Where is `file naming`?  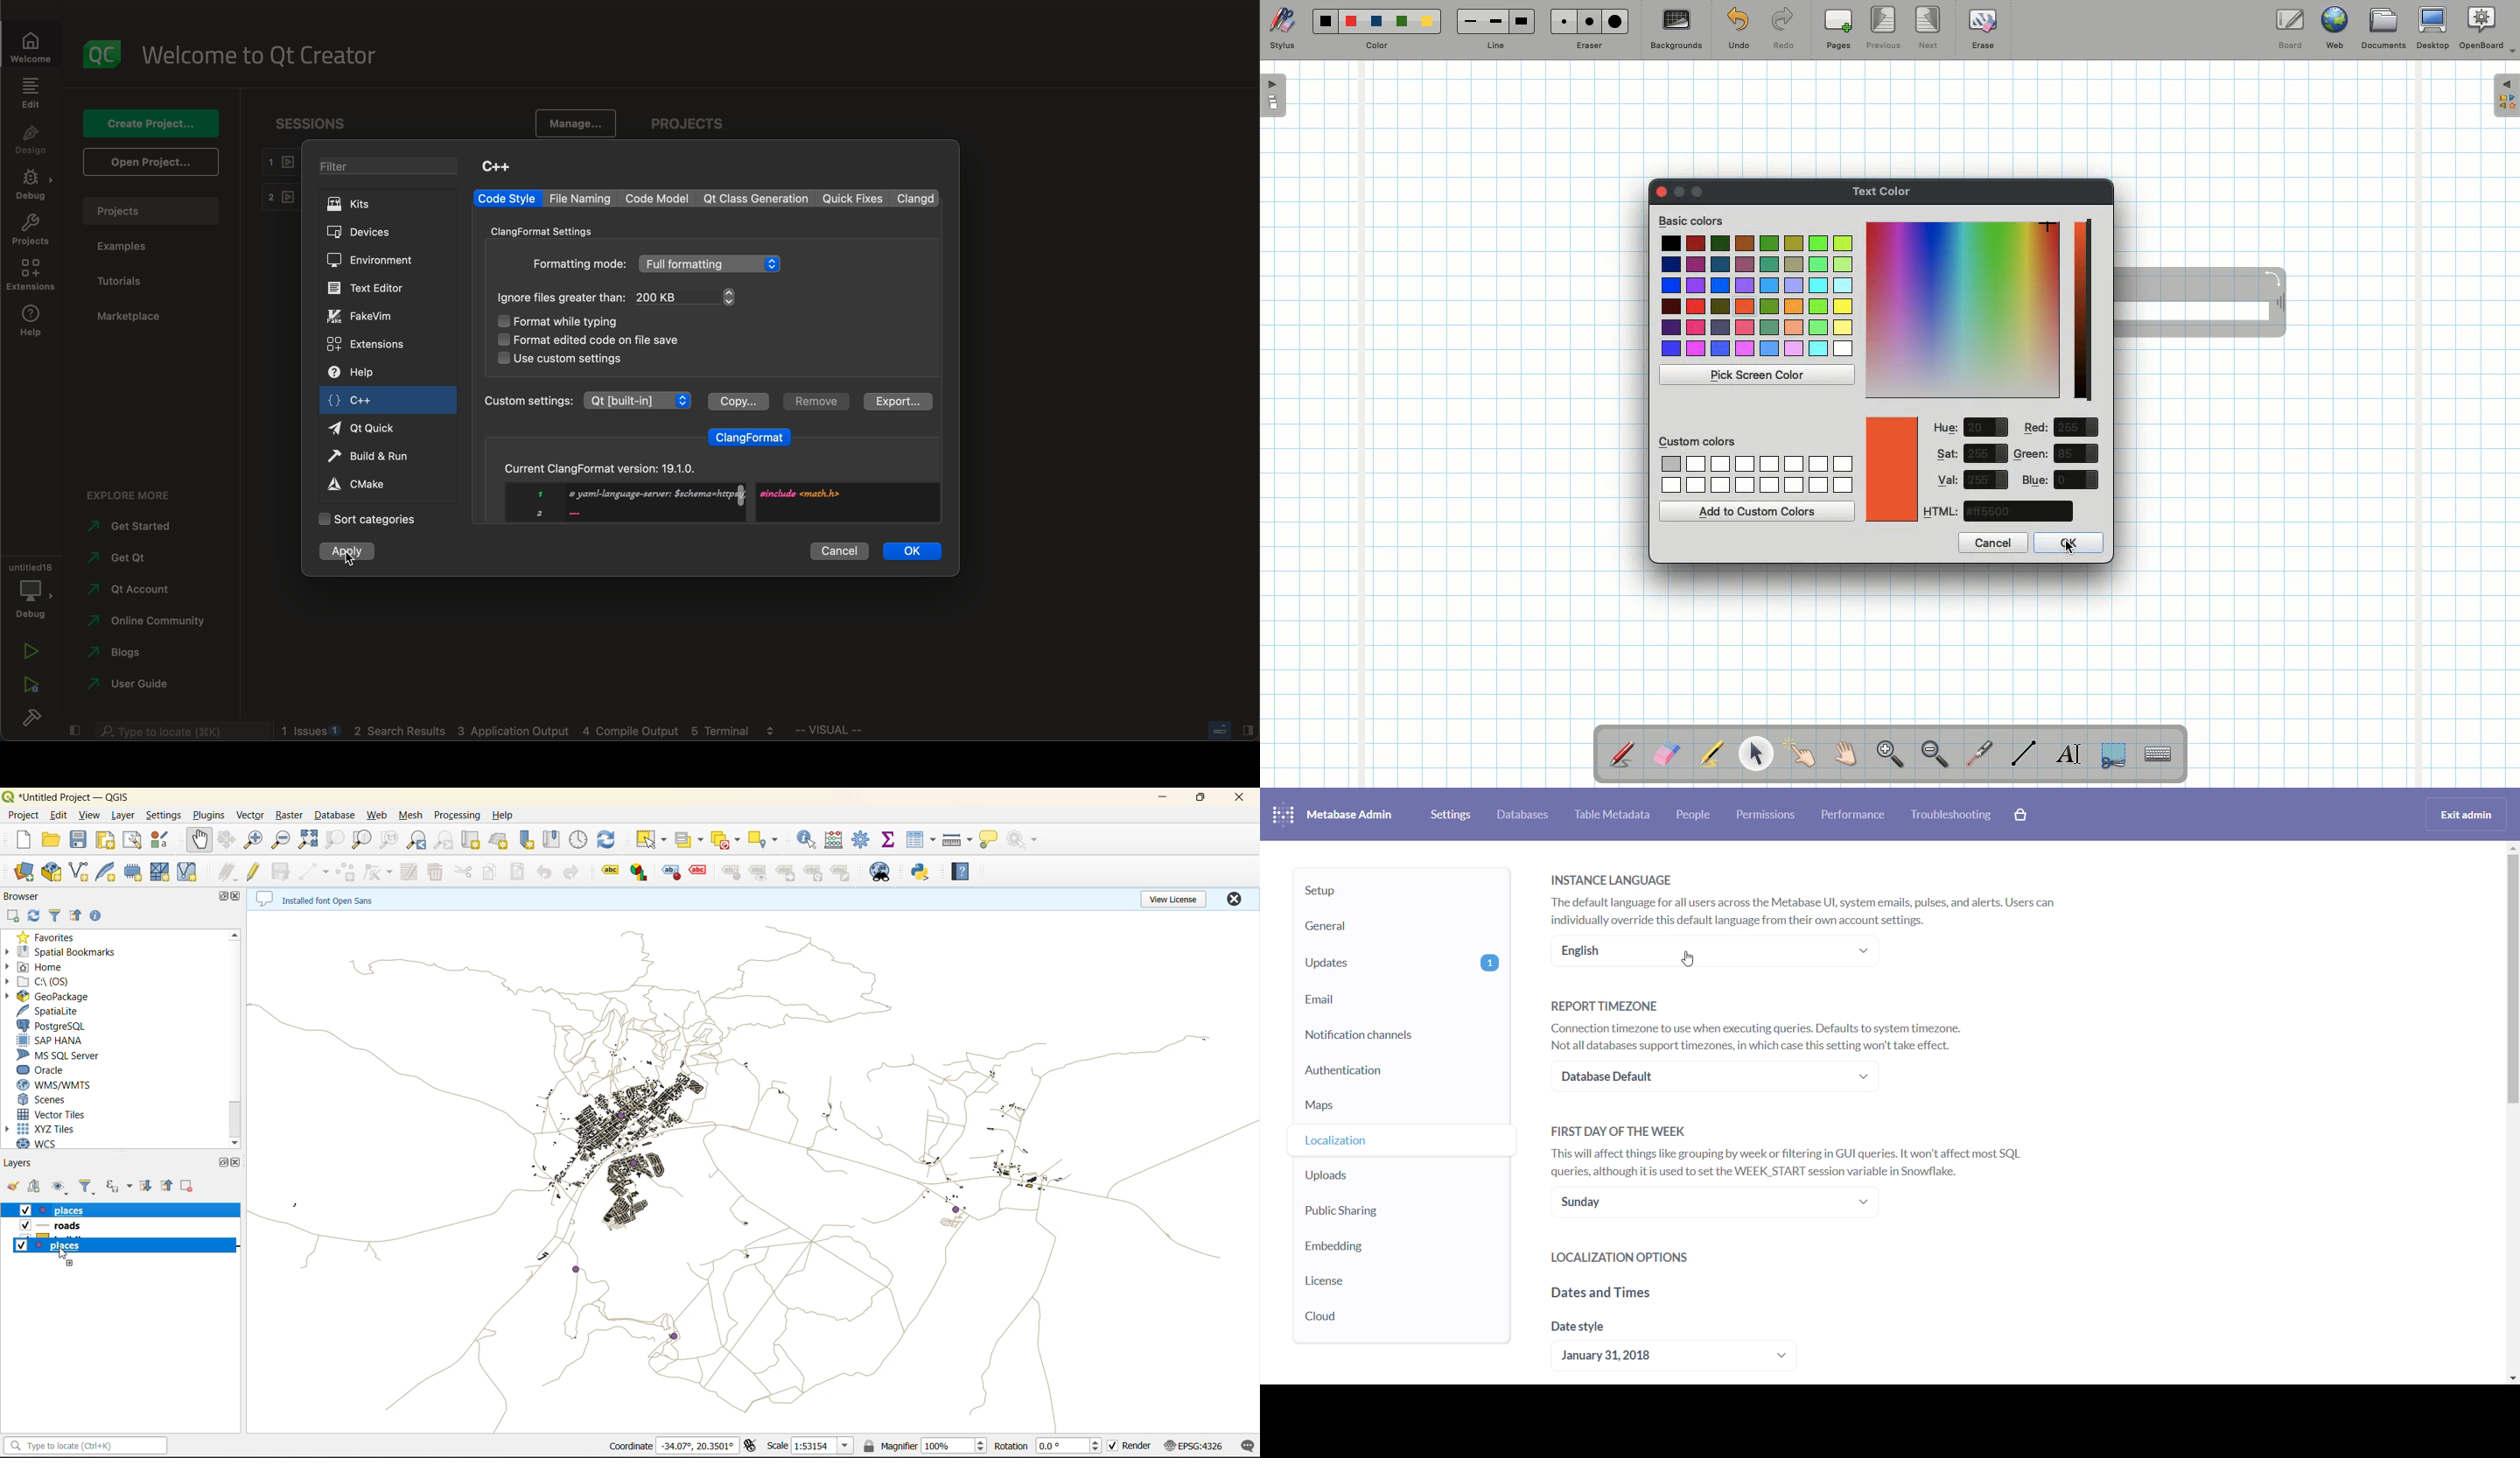 file naming is located at coordinates (583, 199).